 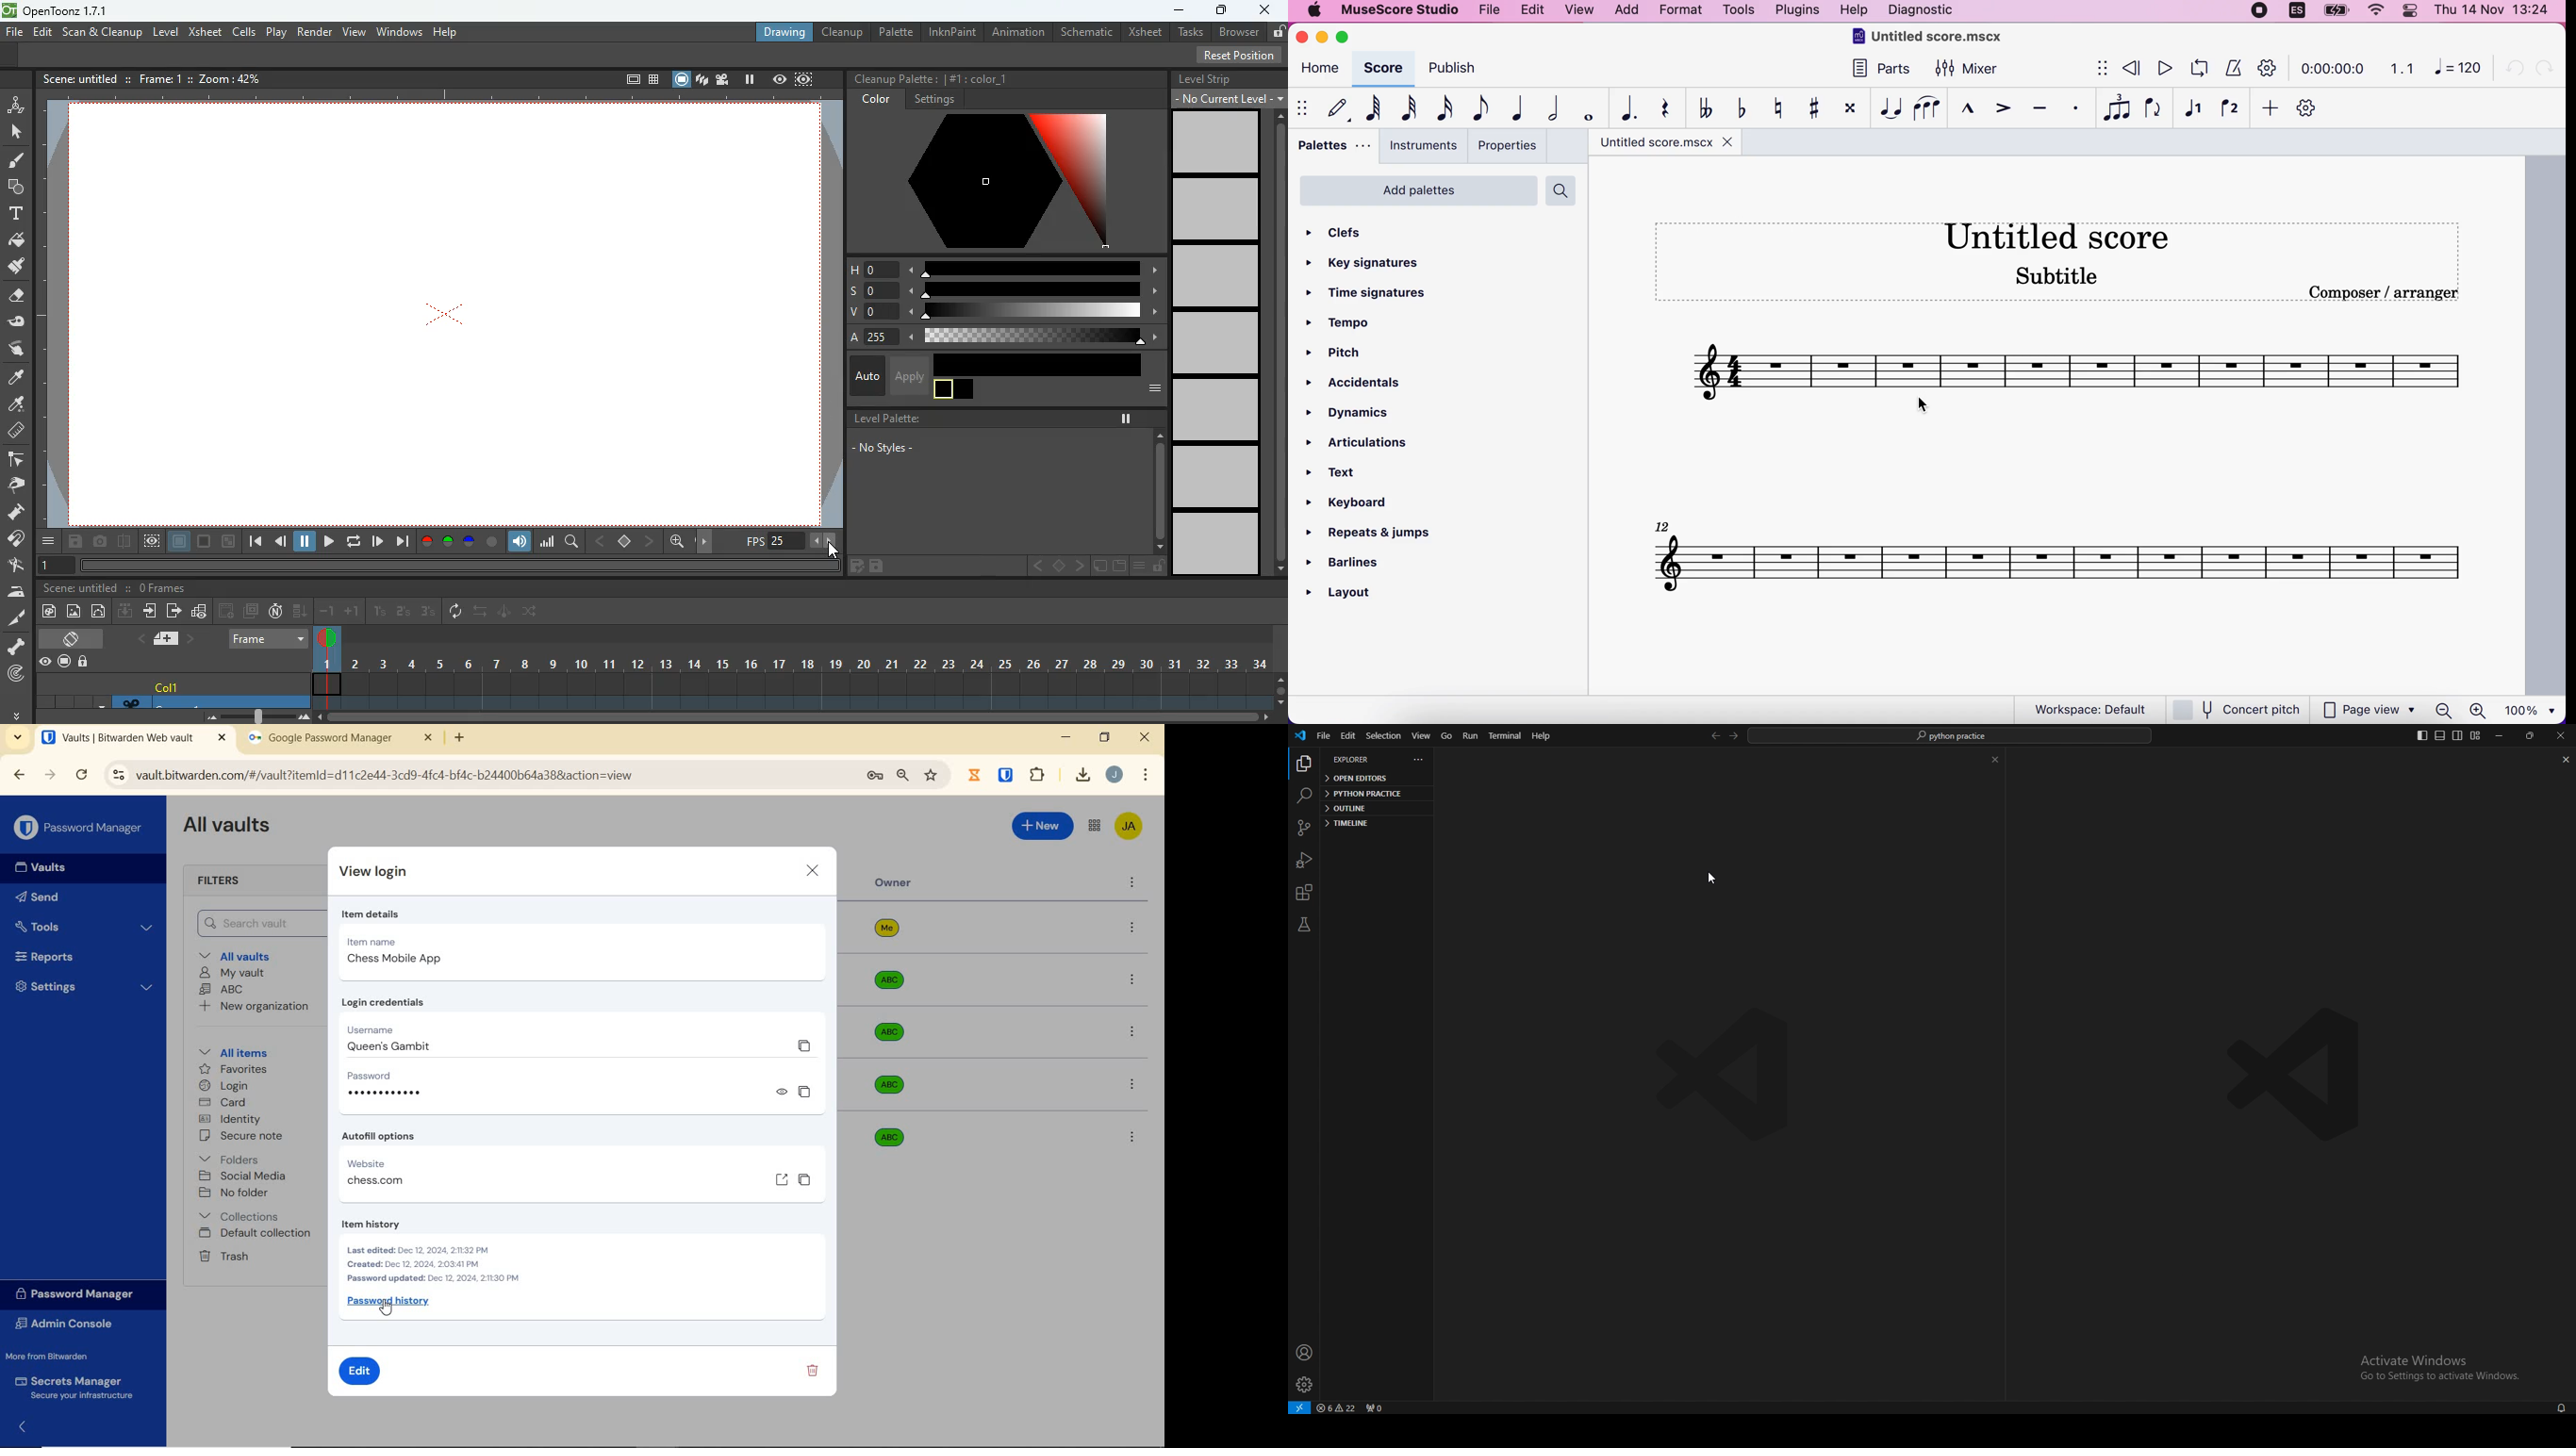 What do you see at coordinates (889, 419) in the screenshot?
I see `level palette` at bounding box center [889, 419].